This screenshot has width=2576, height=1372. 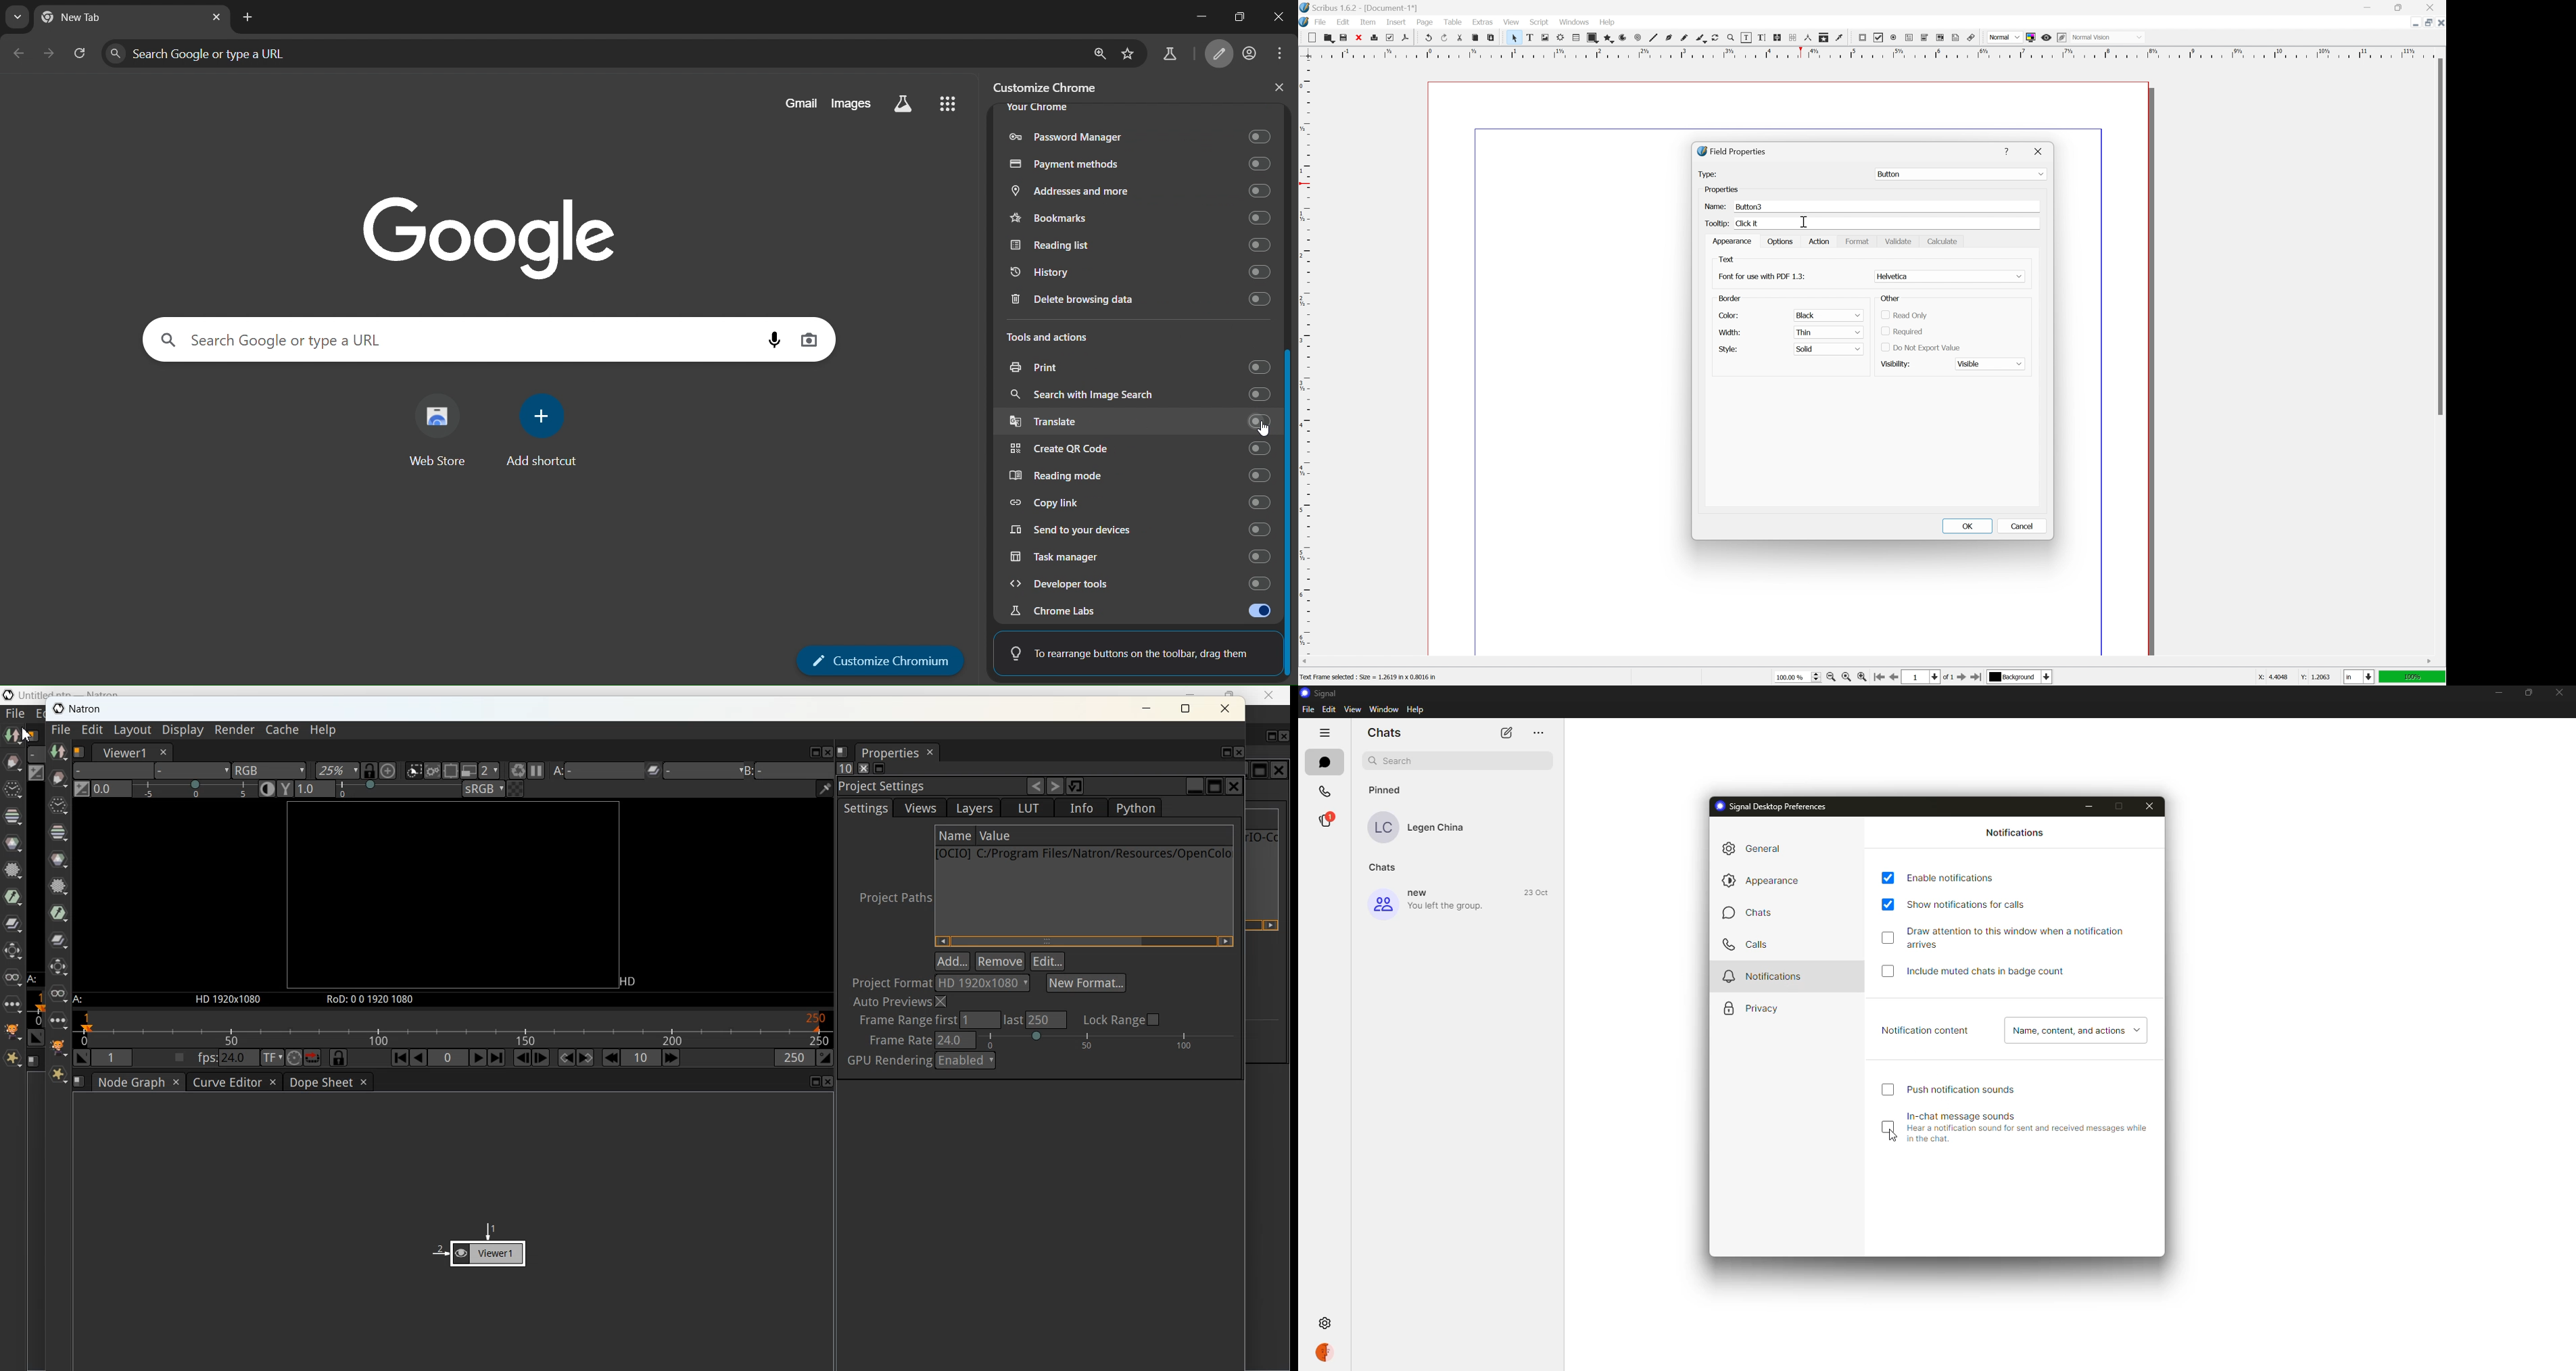 I want to click on appearance, so click(x=1764, y=881).